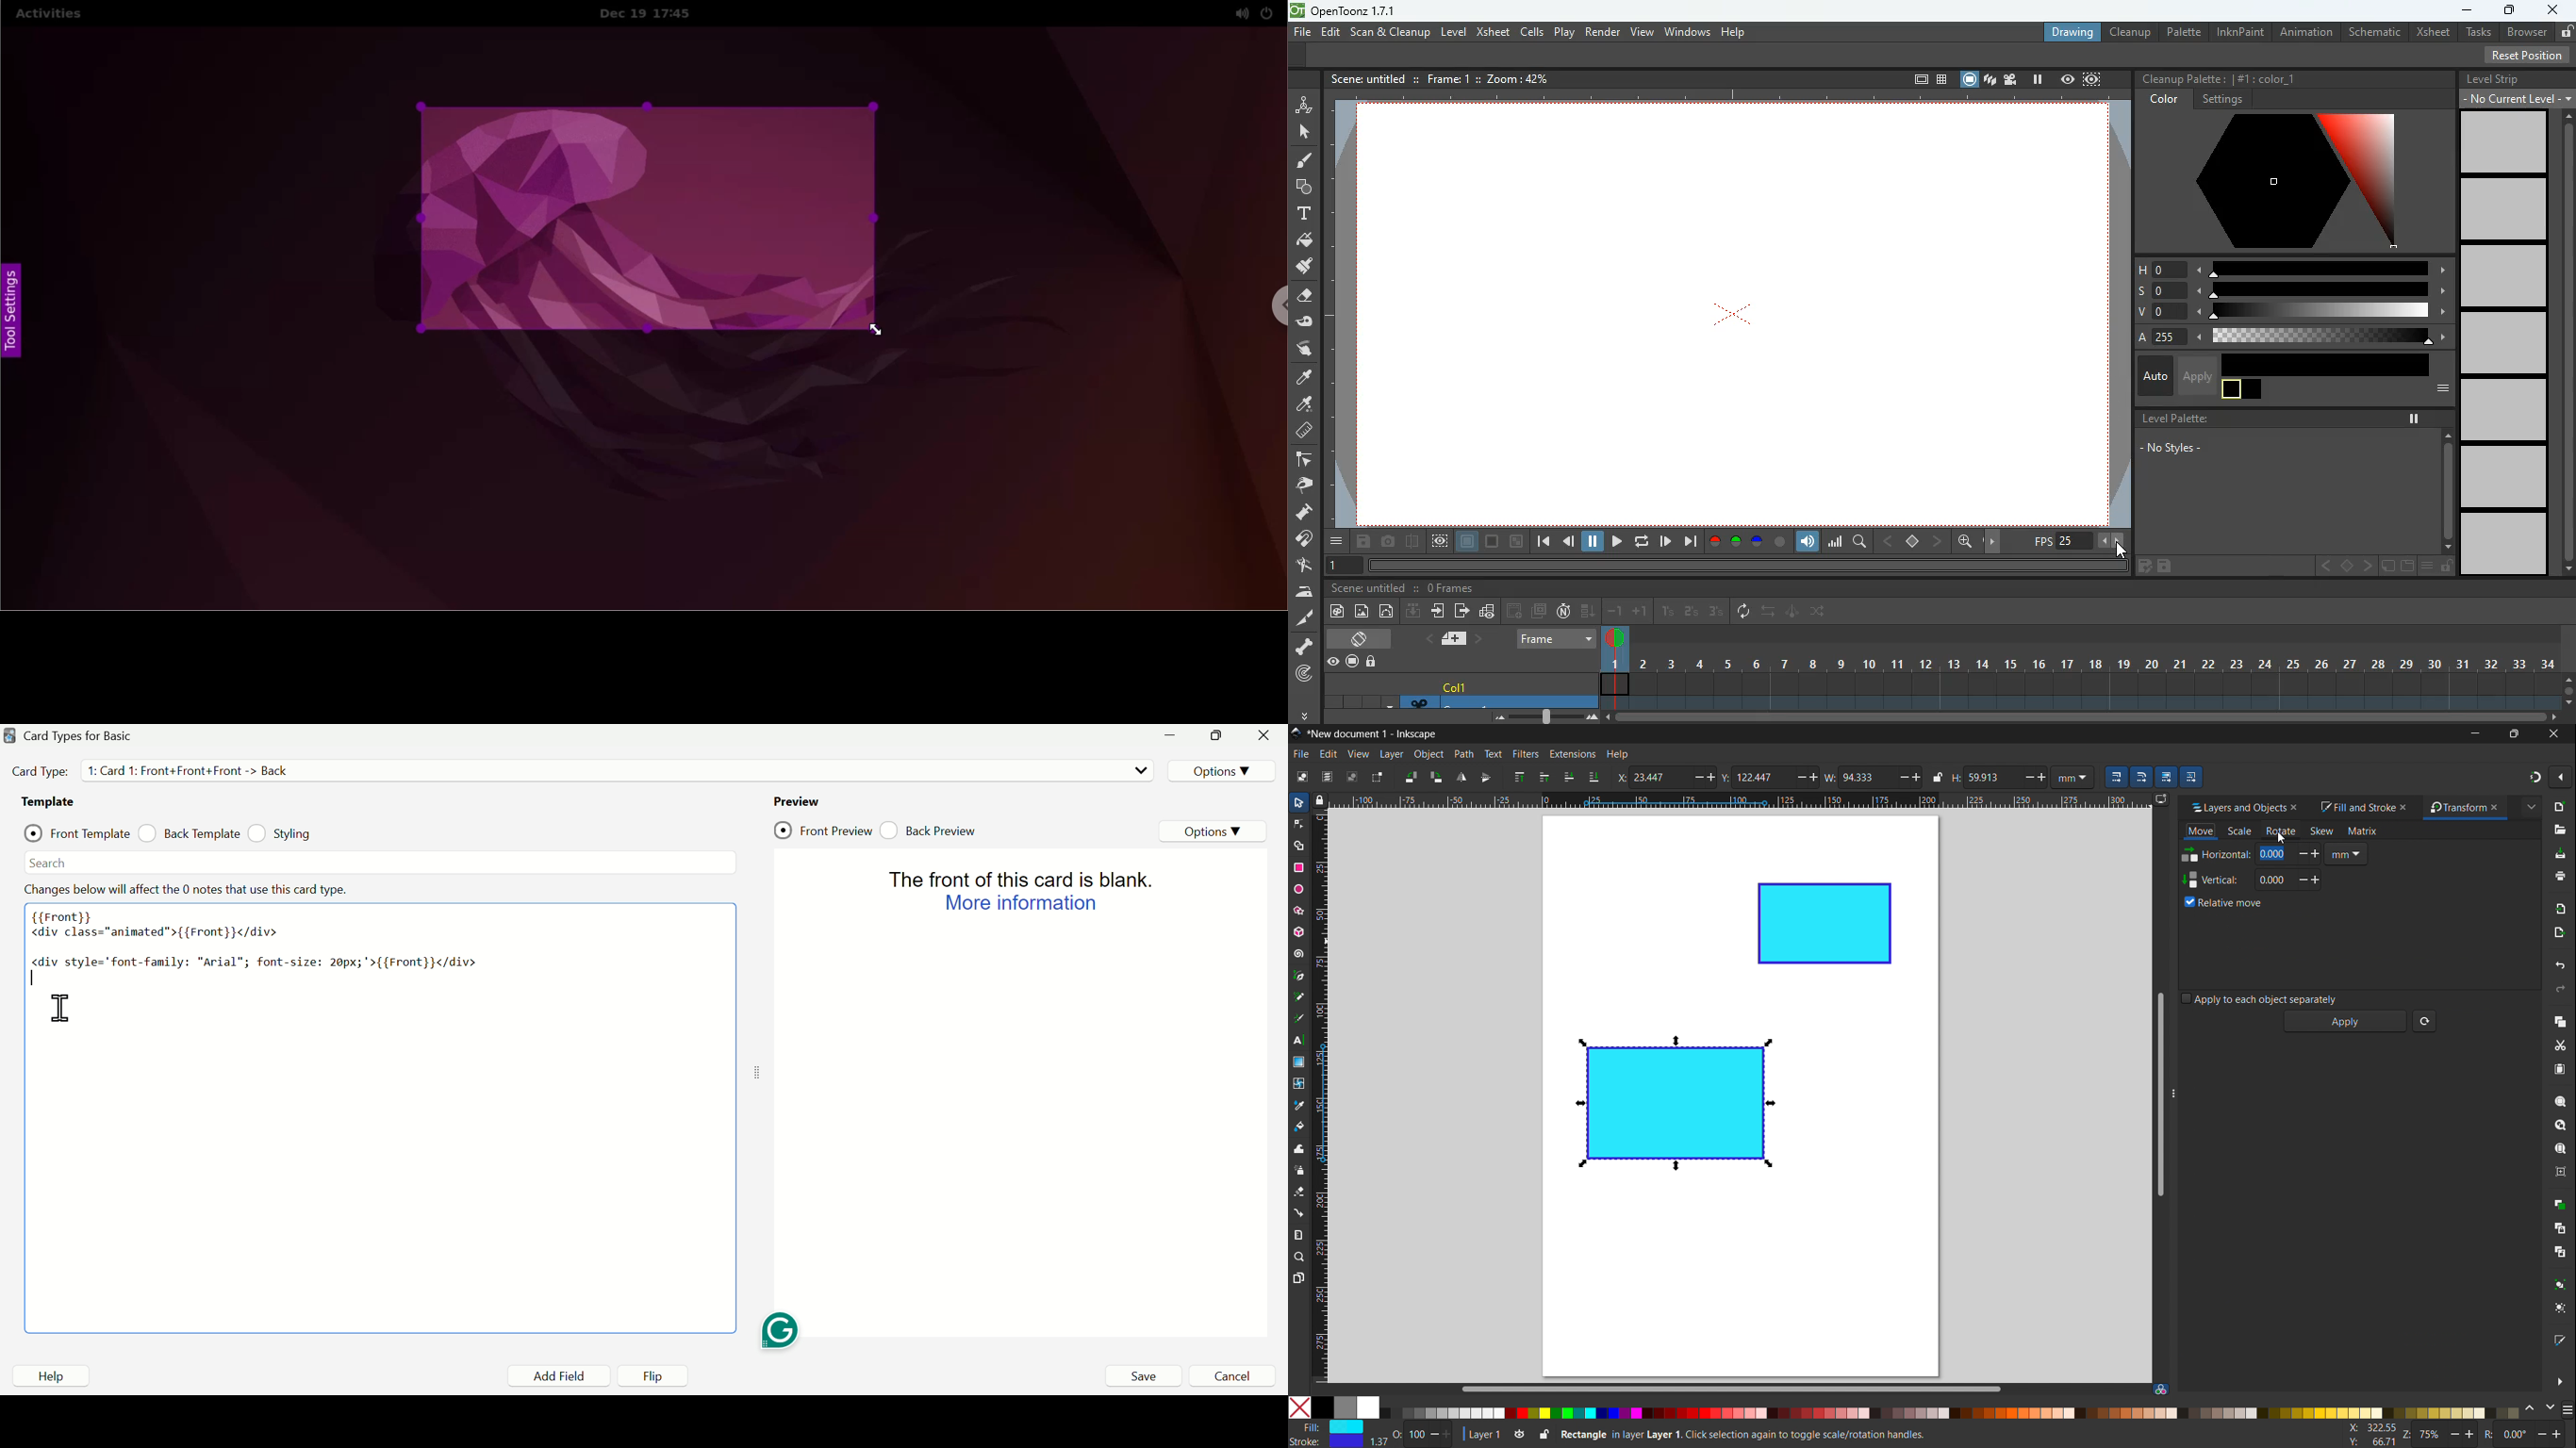 The height and width of the screenshot is (1456, 2576). Describe the element at coordinates (798, 802) in the screenshot. I see `Preview` at that location.